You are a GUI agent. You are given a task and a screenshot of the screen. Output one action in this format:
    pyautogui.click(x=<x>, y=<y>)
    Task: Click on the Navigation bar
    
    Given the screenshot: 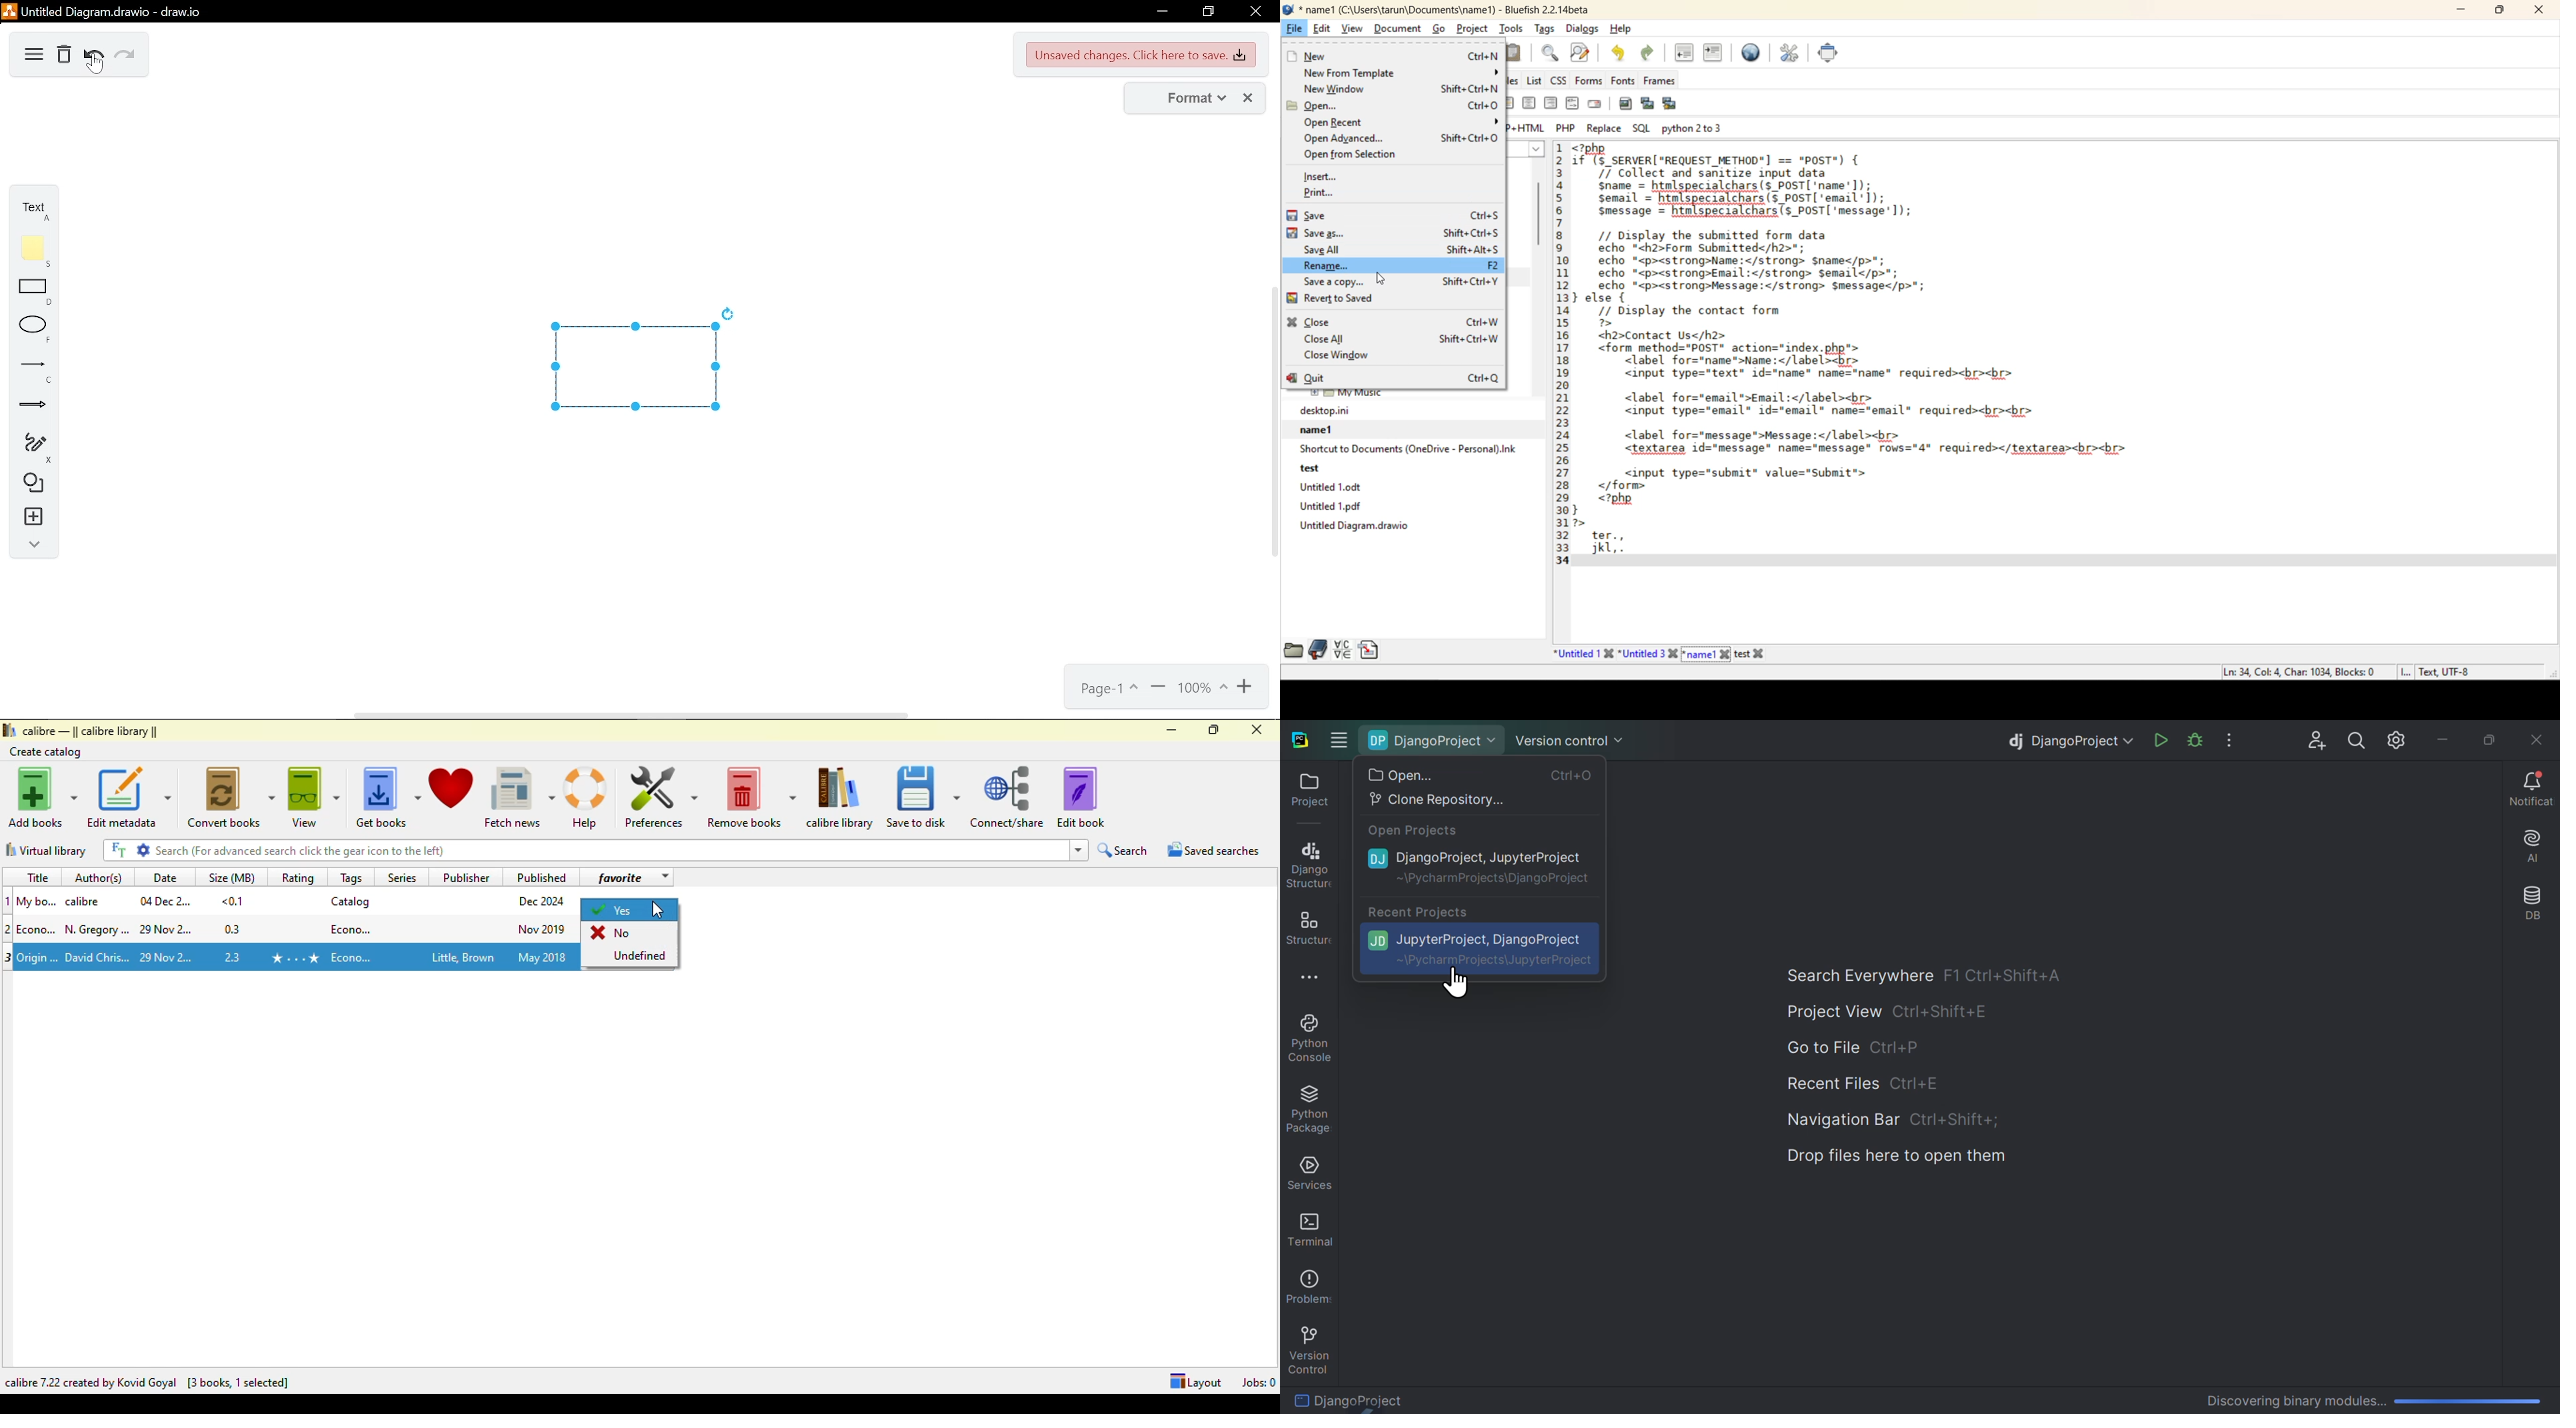 What is the action you would take?
    pyautogui.click(x=1837, y=1122)
    